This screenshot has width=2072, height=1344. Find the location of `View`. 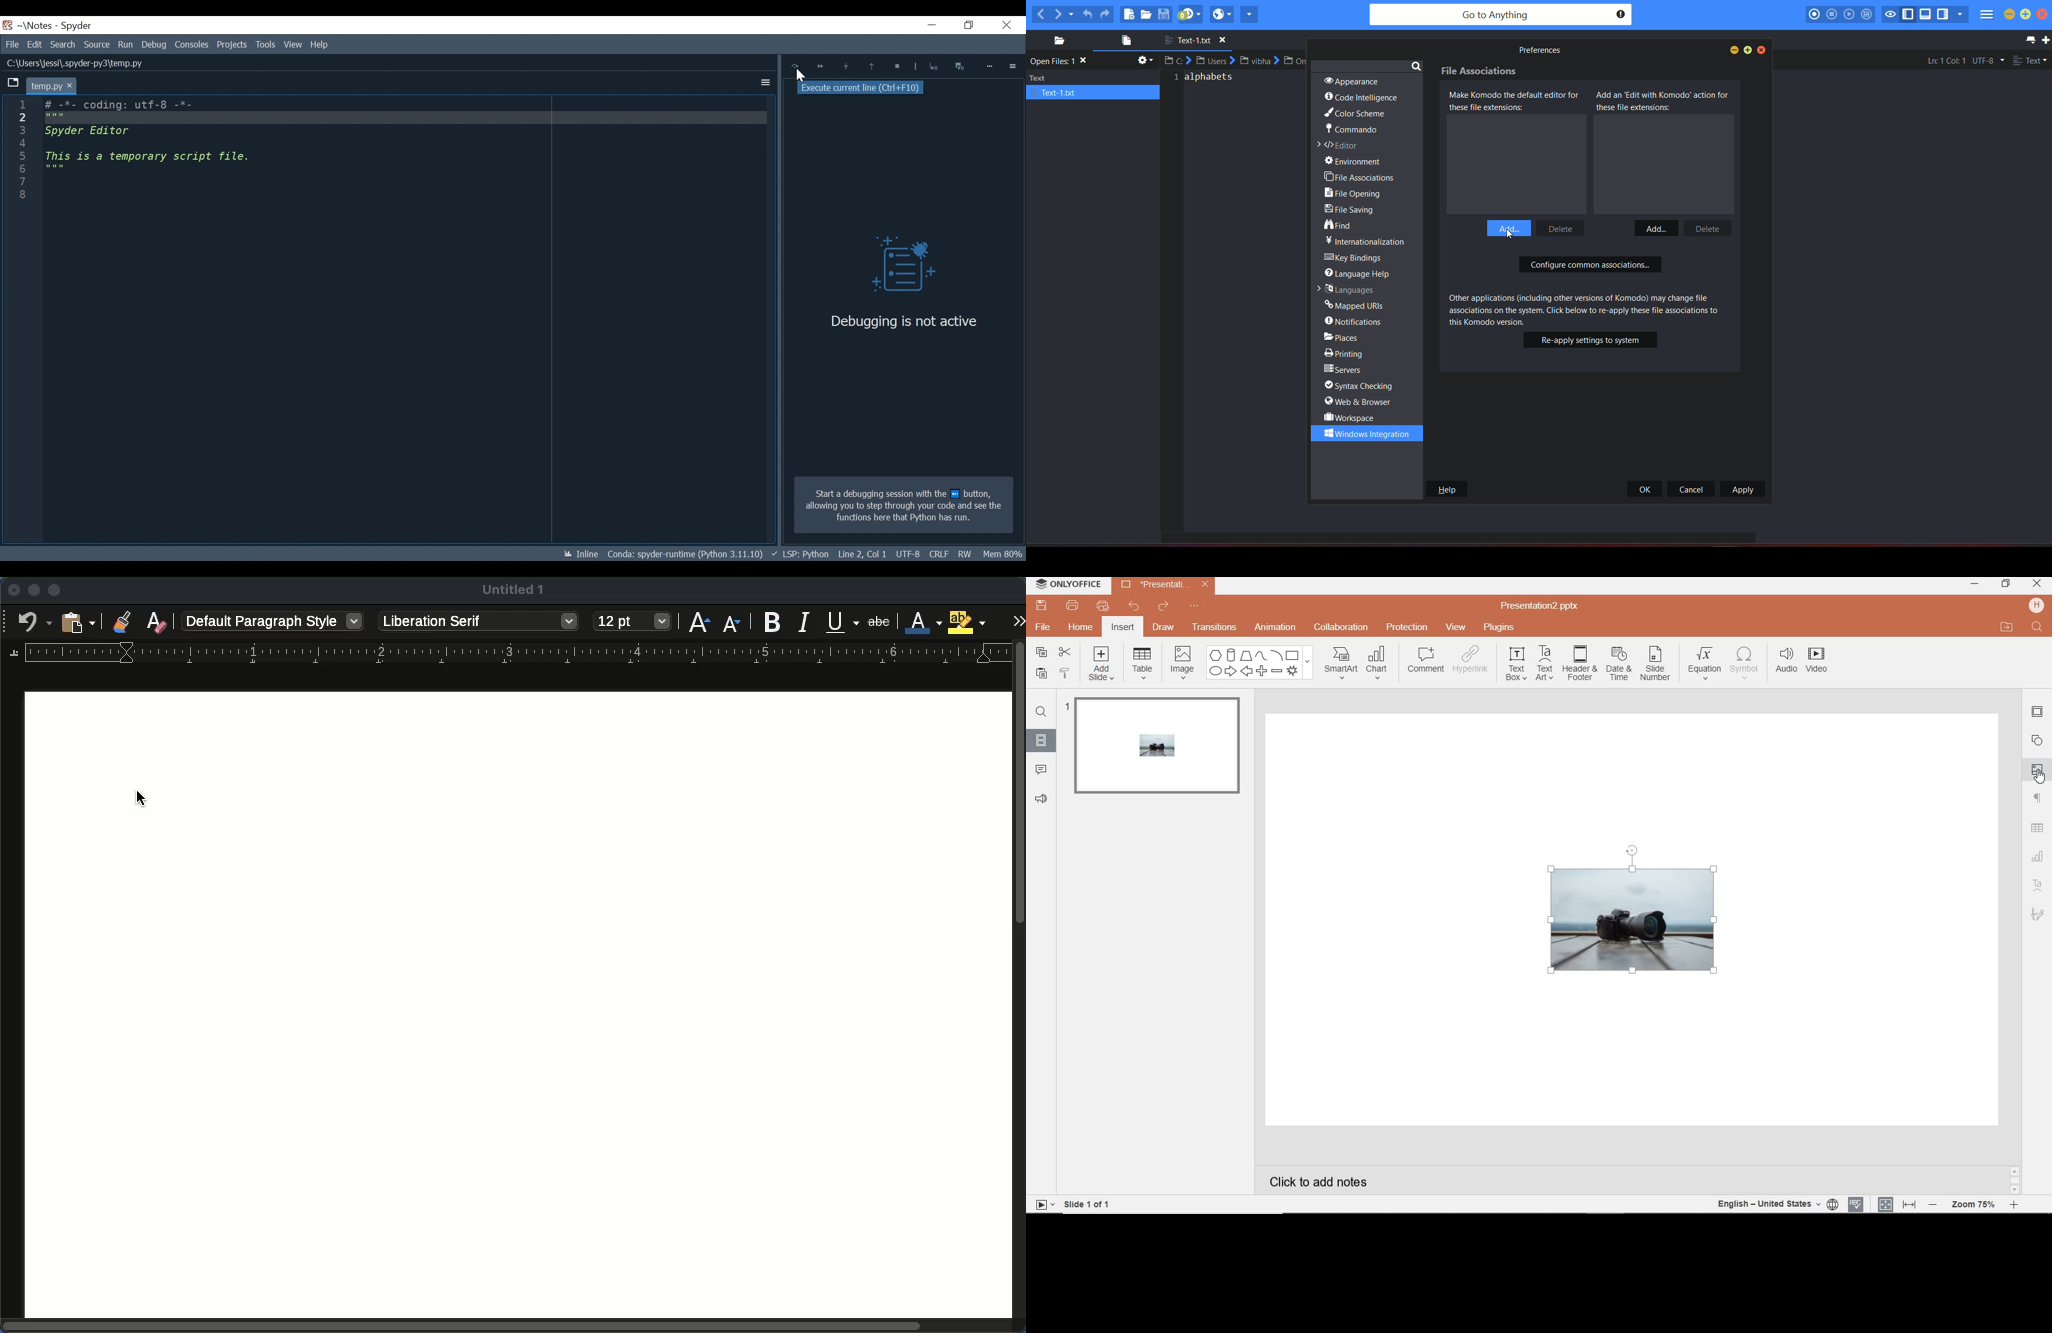

View is located at coordinates (265, 44).